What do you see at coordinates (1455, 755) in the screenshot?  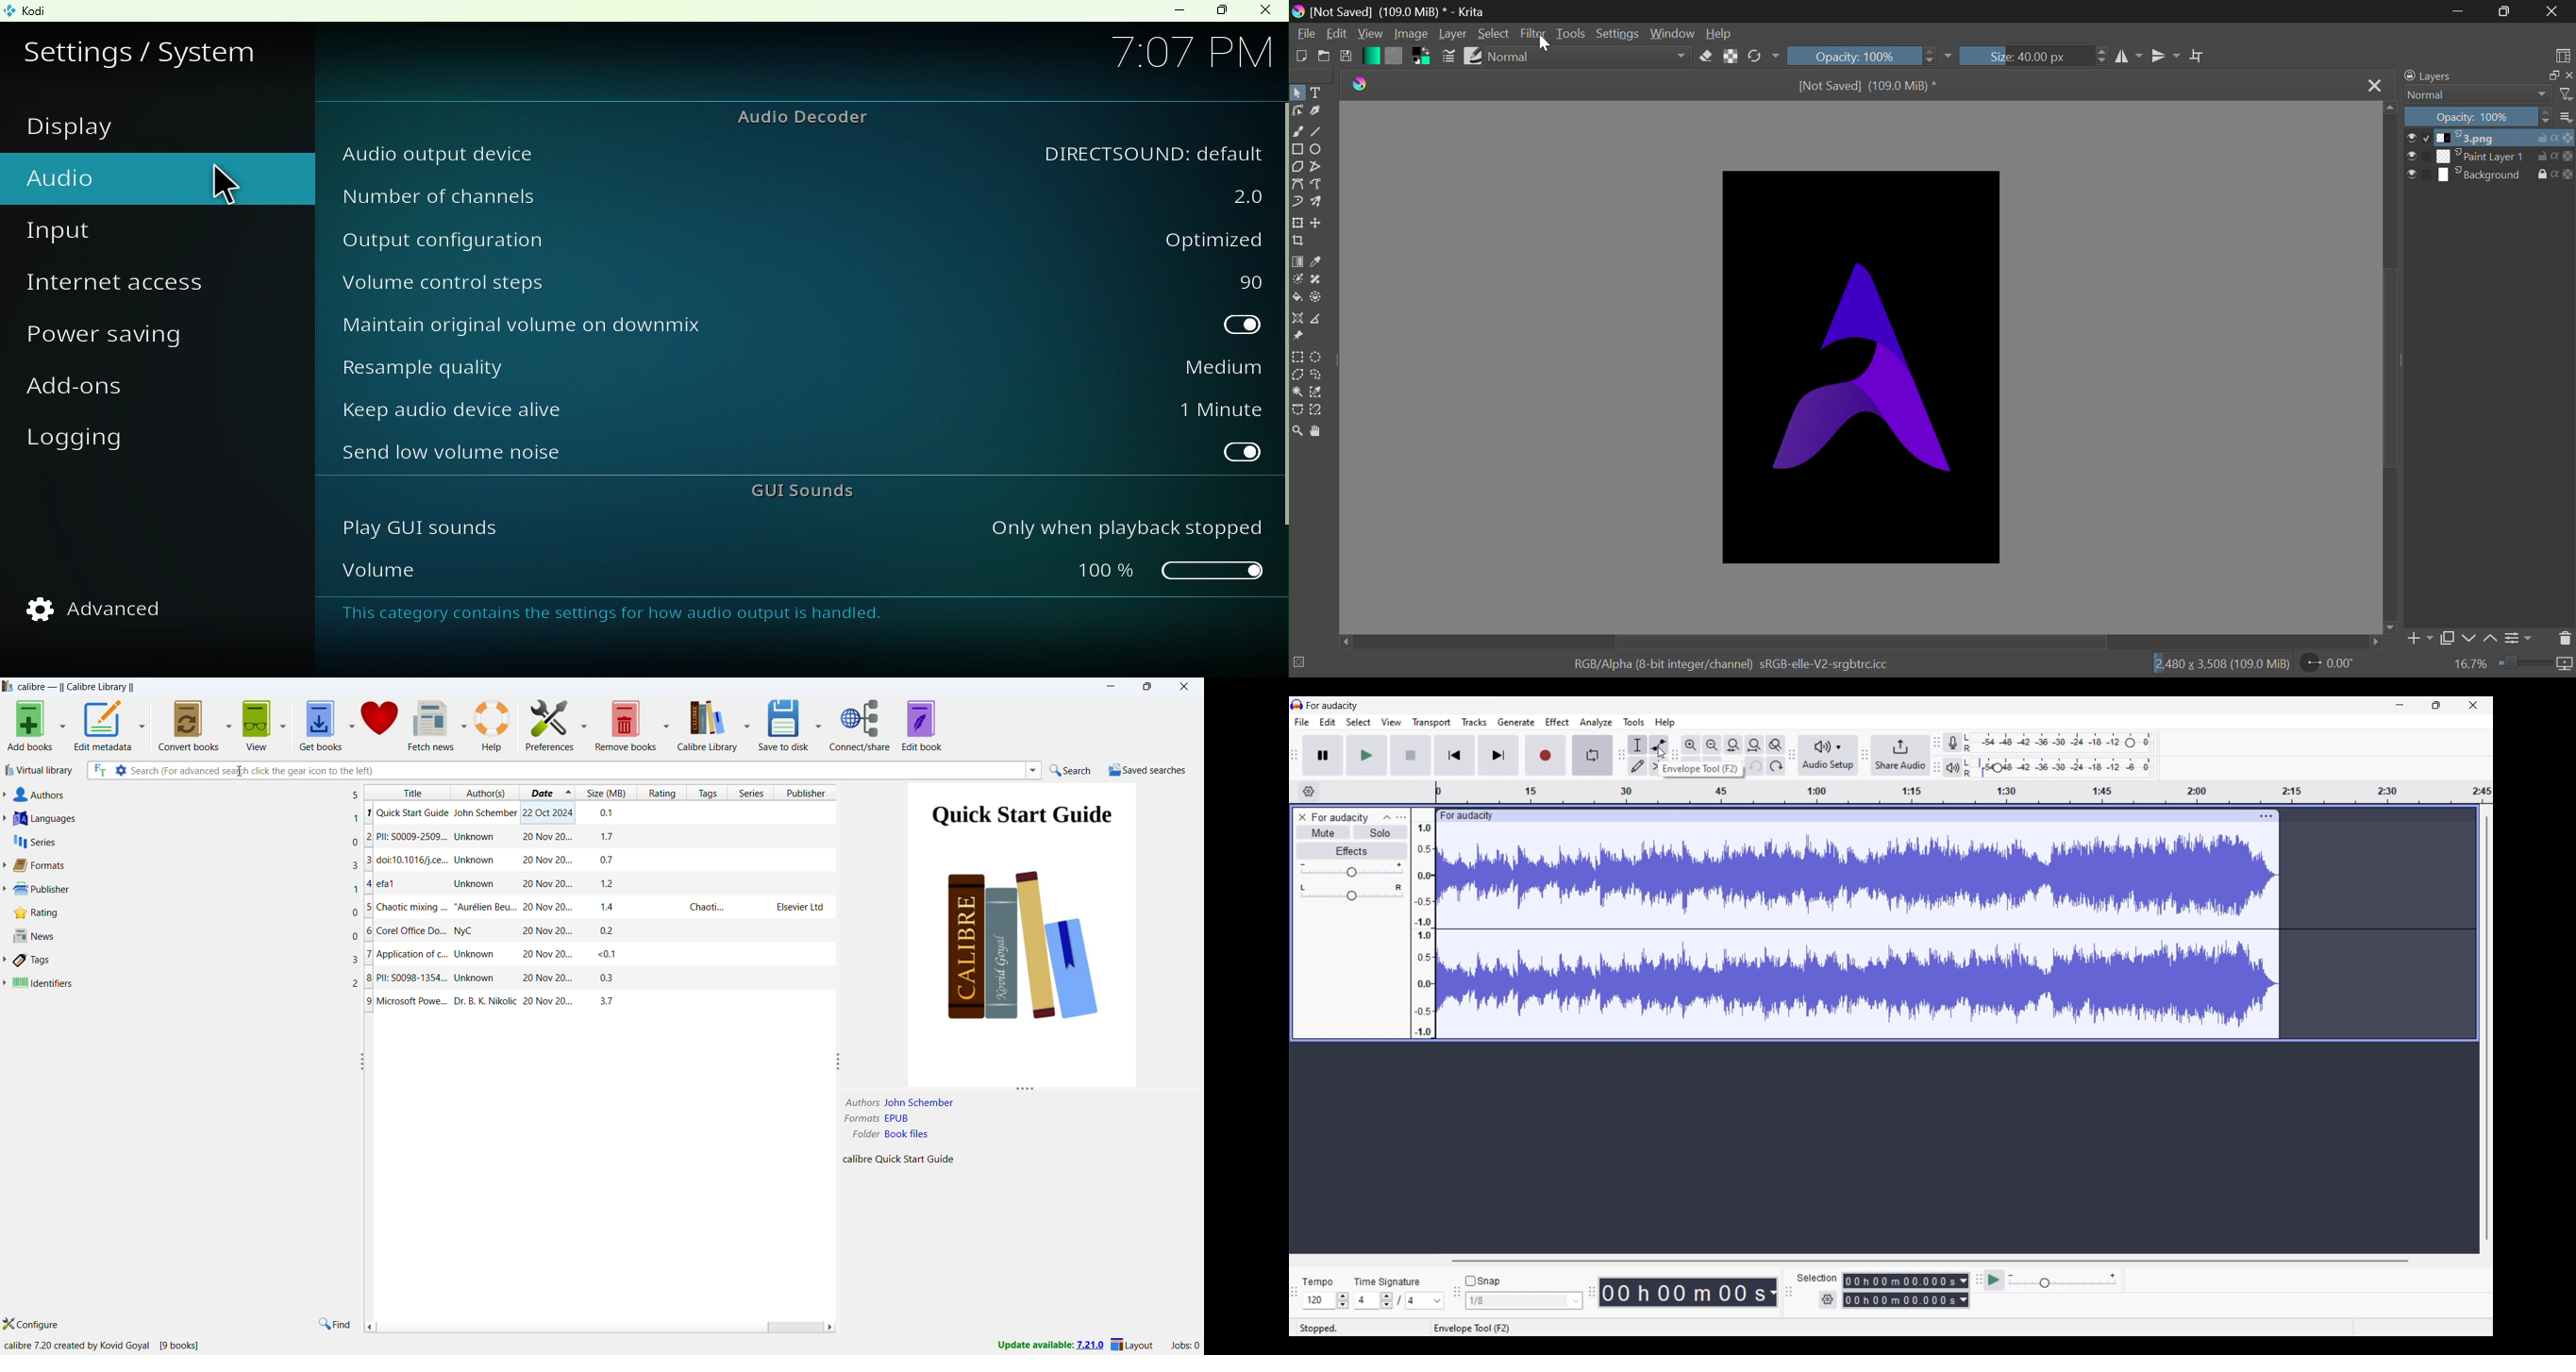 I see `Skip/Select to start` at bounding box center [1455, 755].